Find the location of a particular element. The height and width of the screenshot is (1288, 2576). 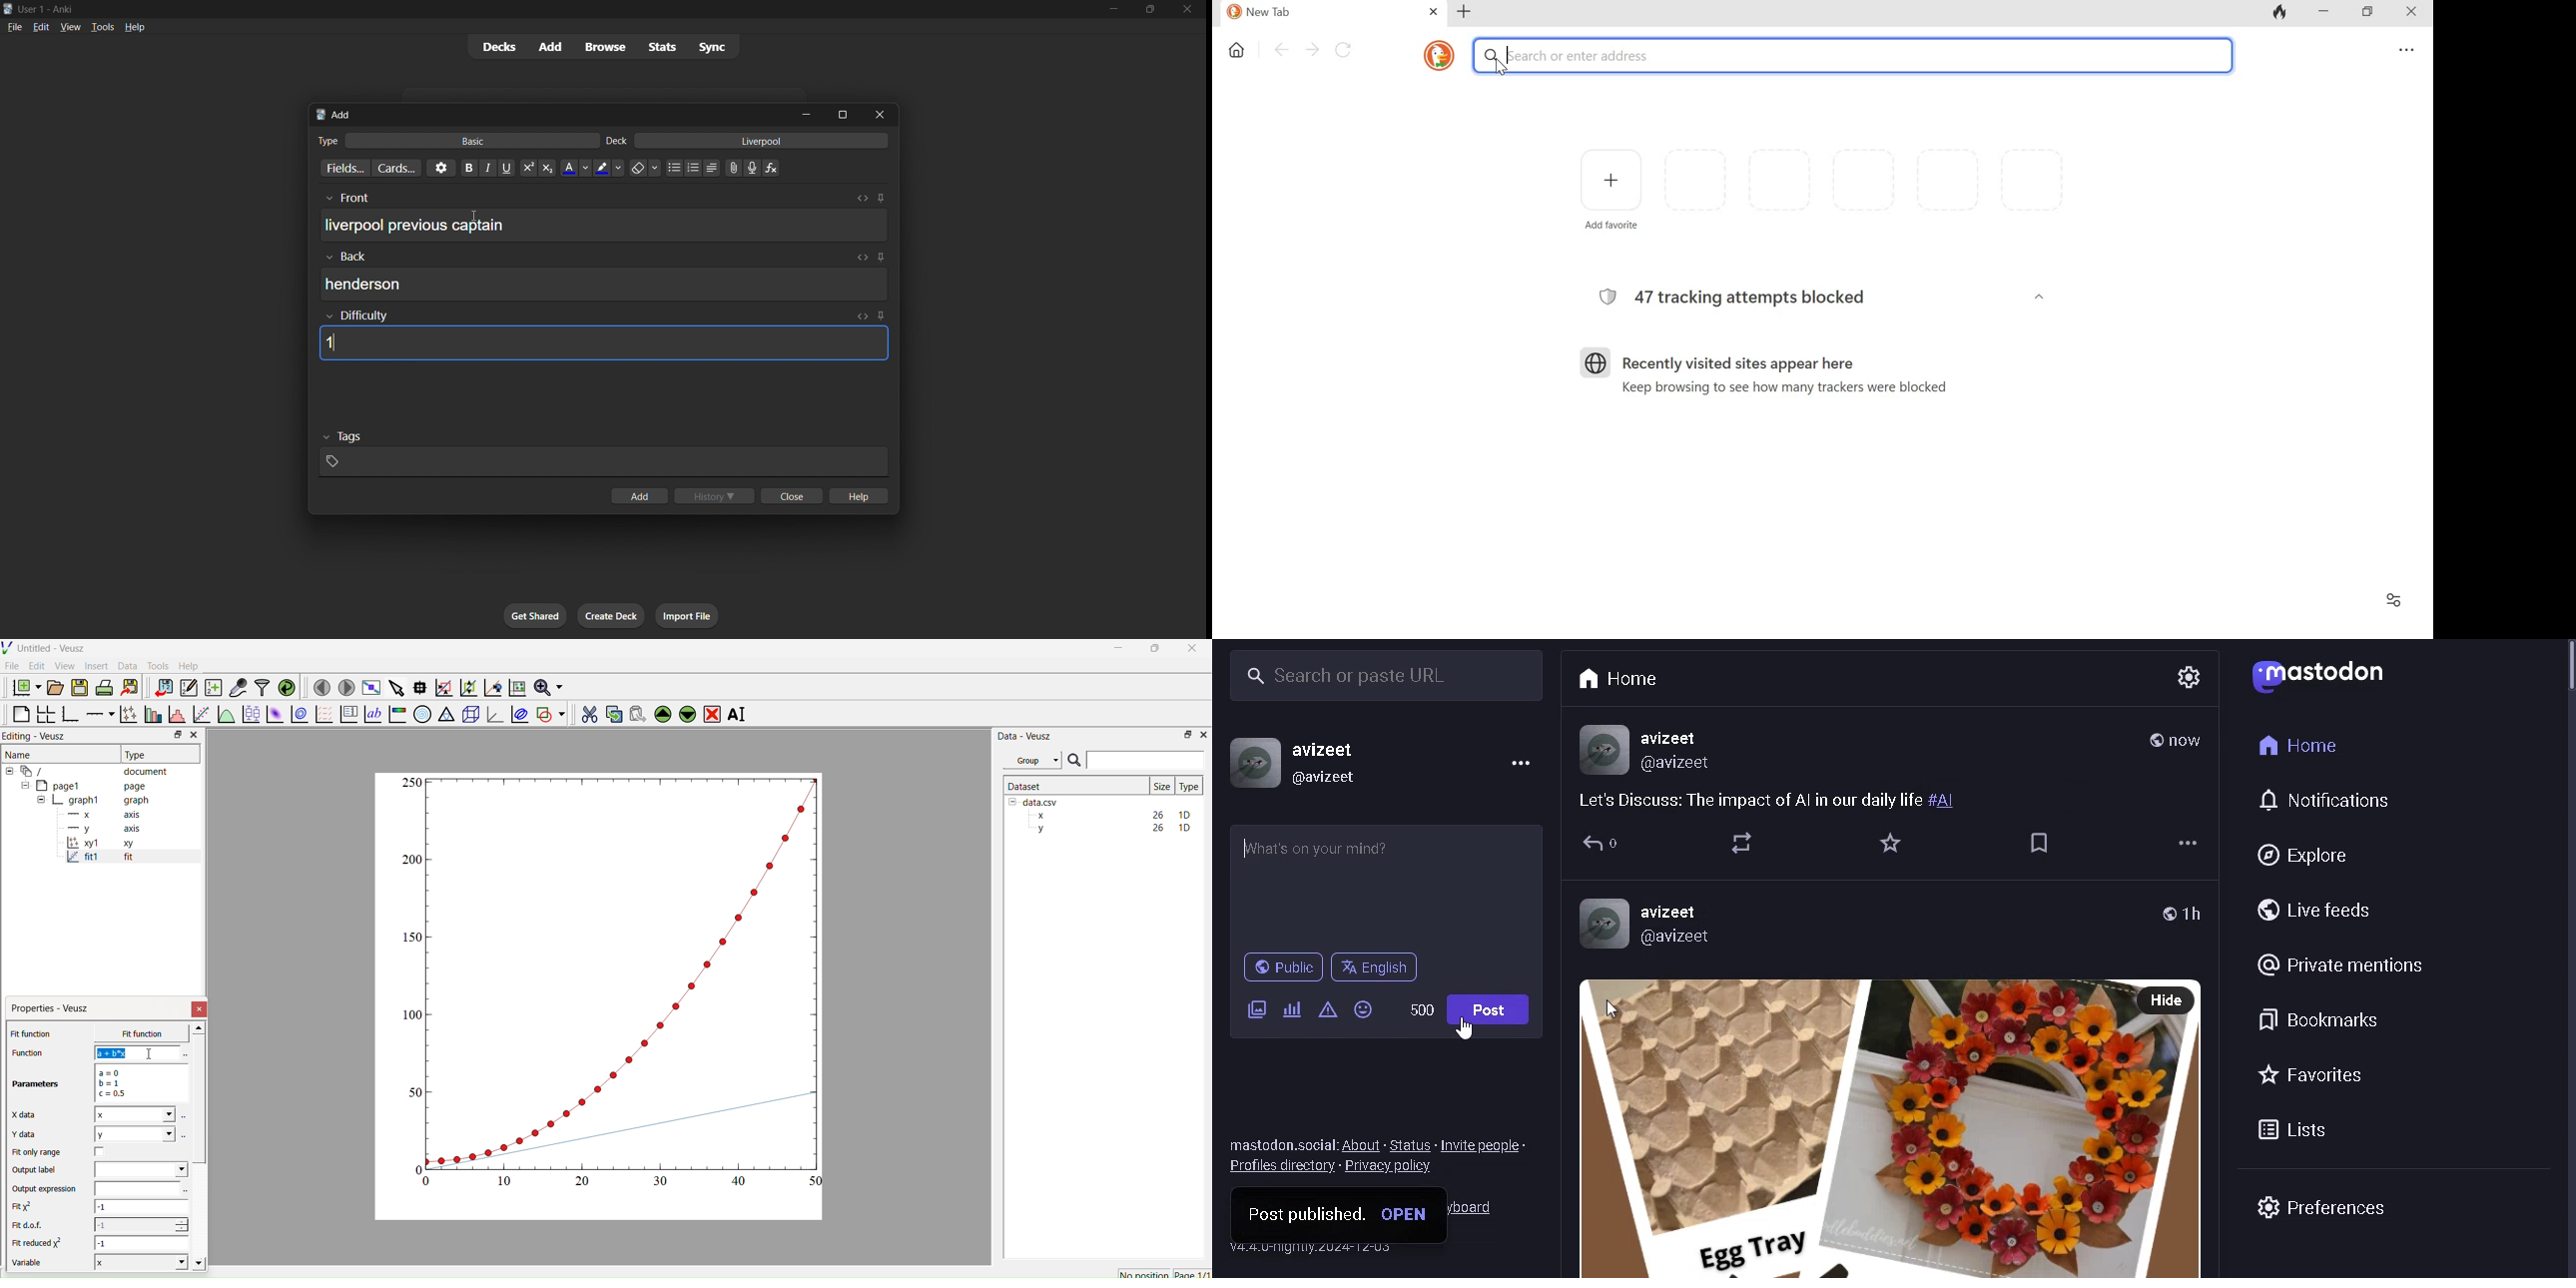

Recently visited sites appear here is located at coordinates (1734, 356).